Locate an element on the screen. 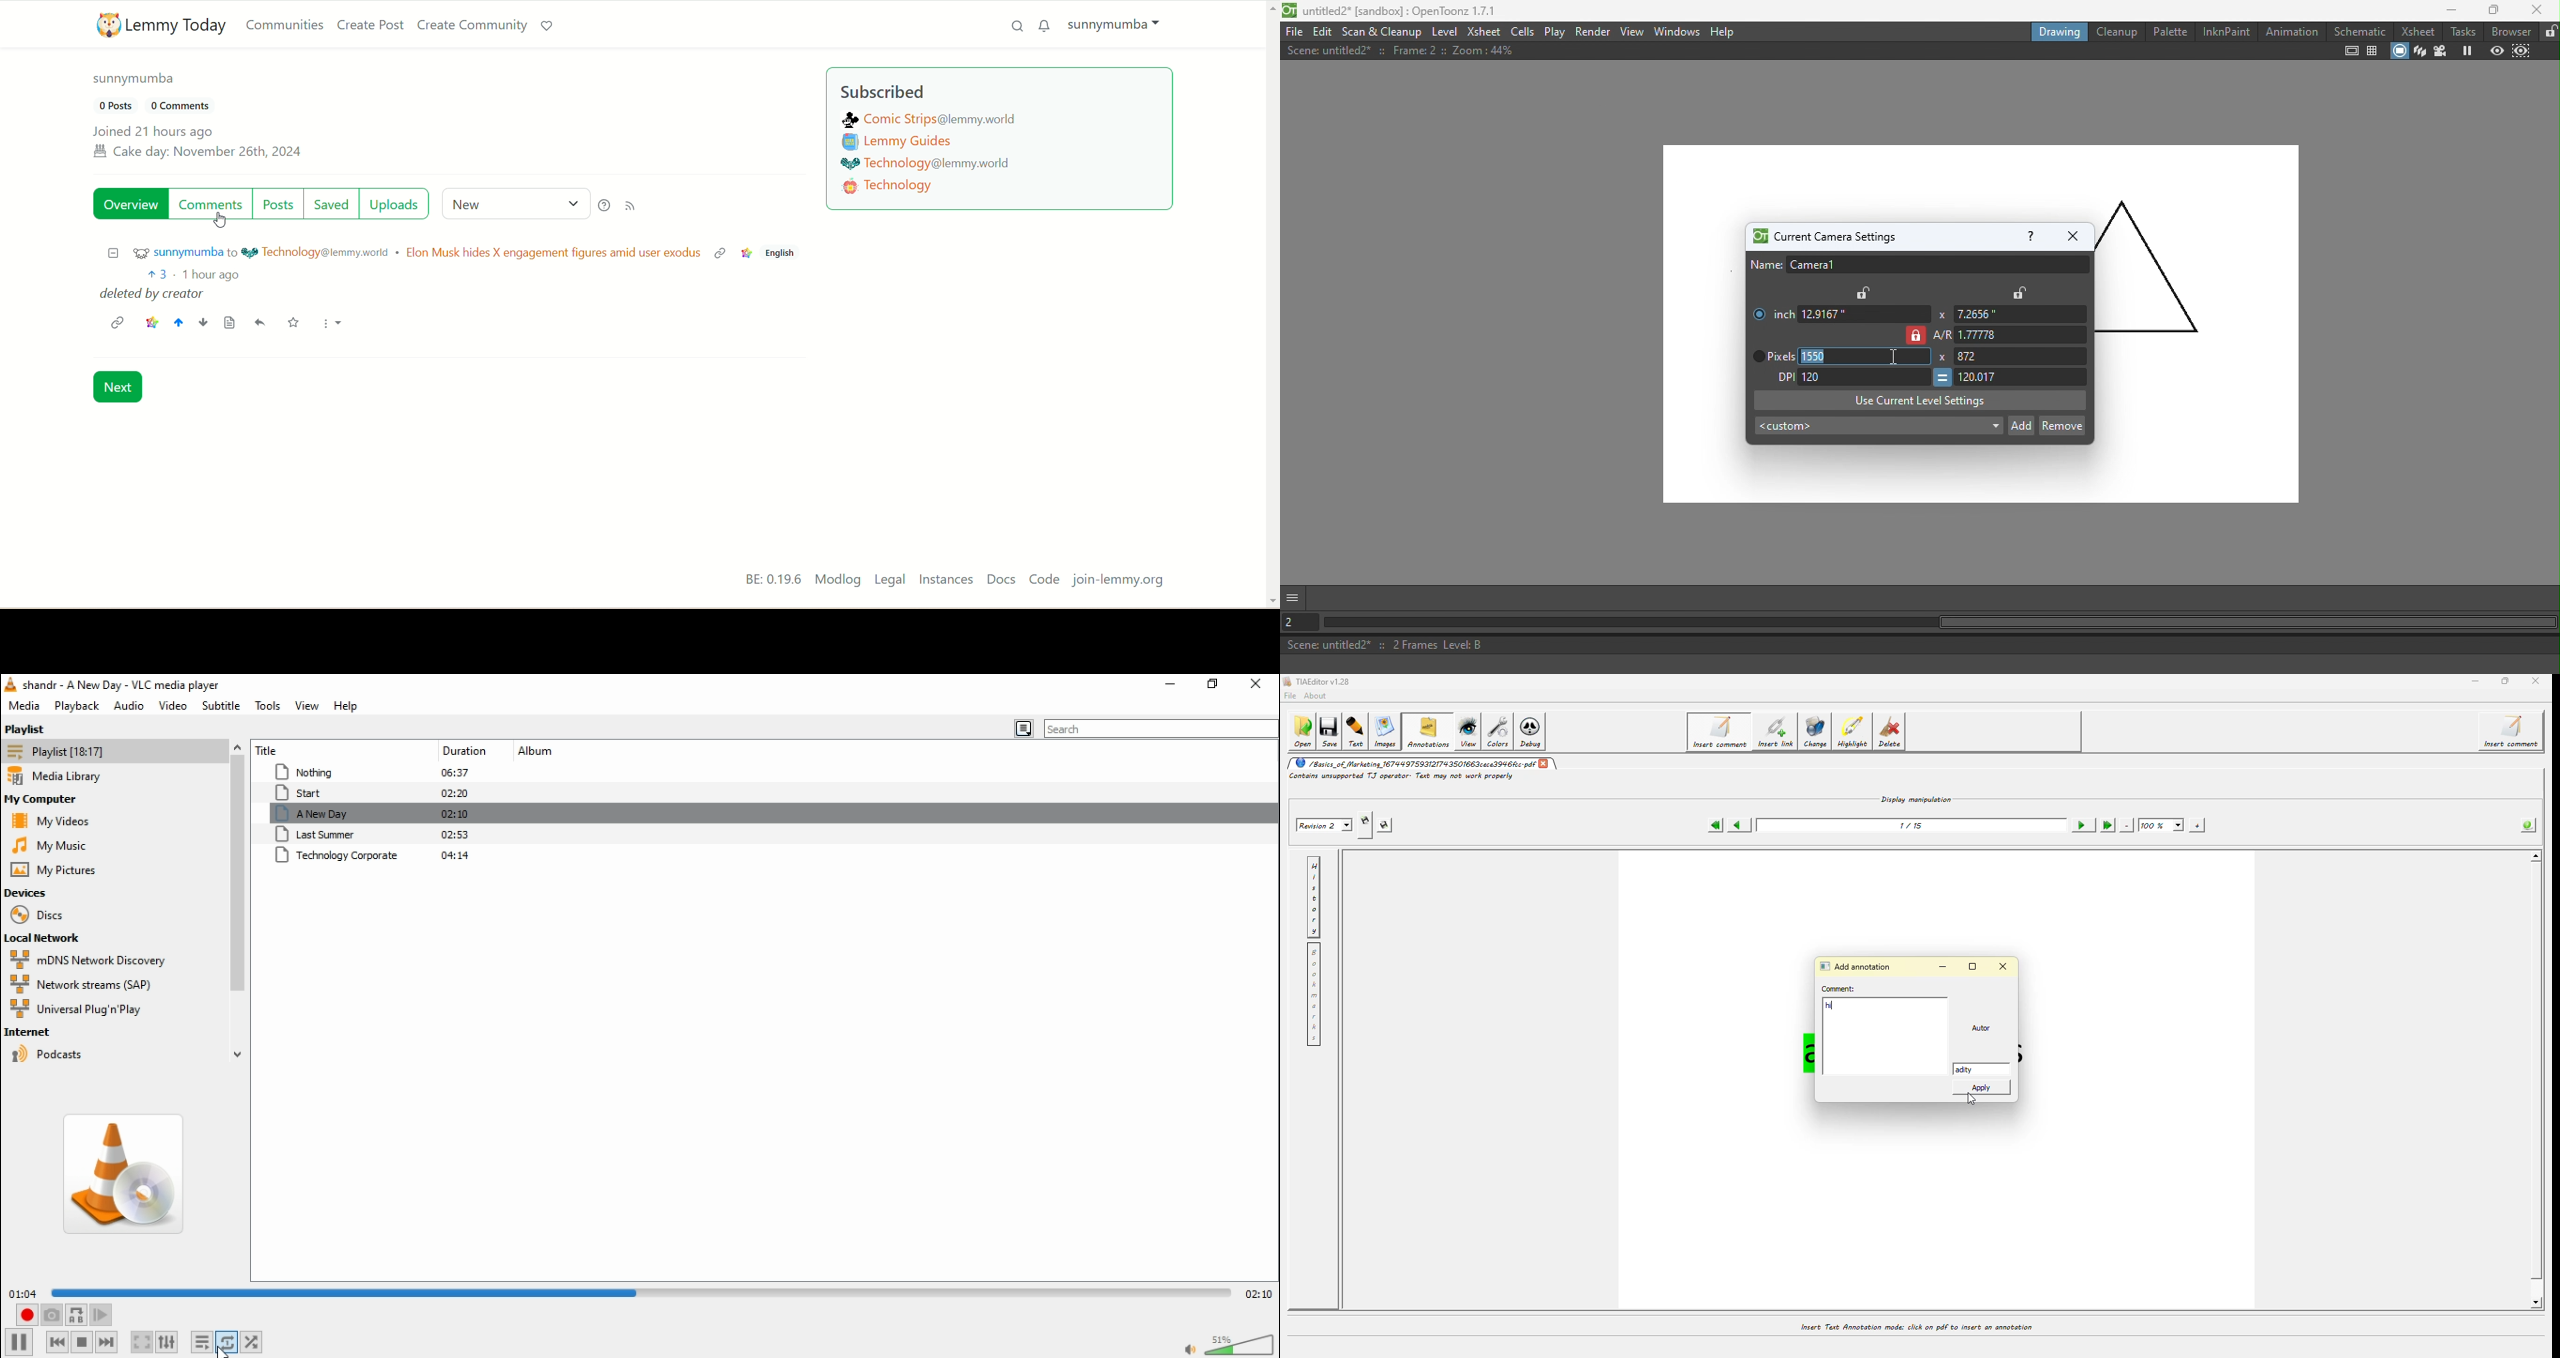 Image resolution: width=2576 pixels, height=1372 pixels. posts is located at coordinates (281, 203).